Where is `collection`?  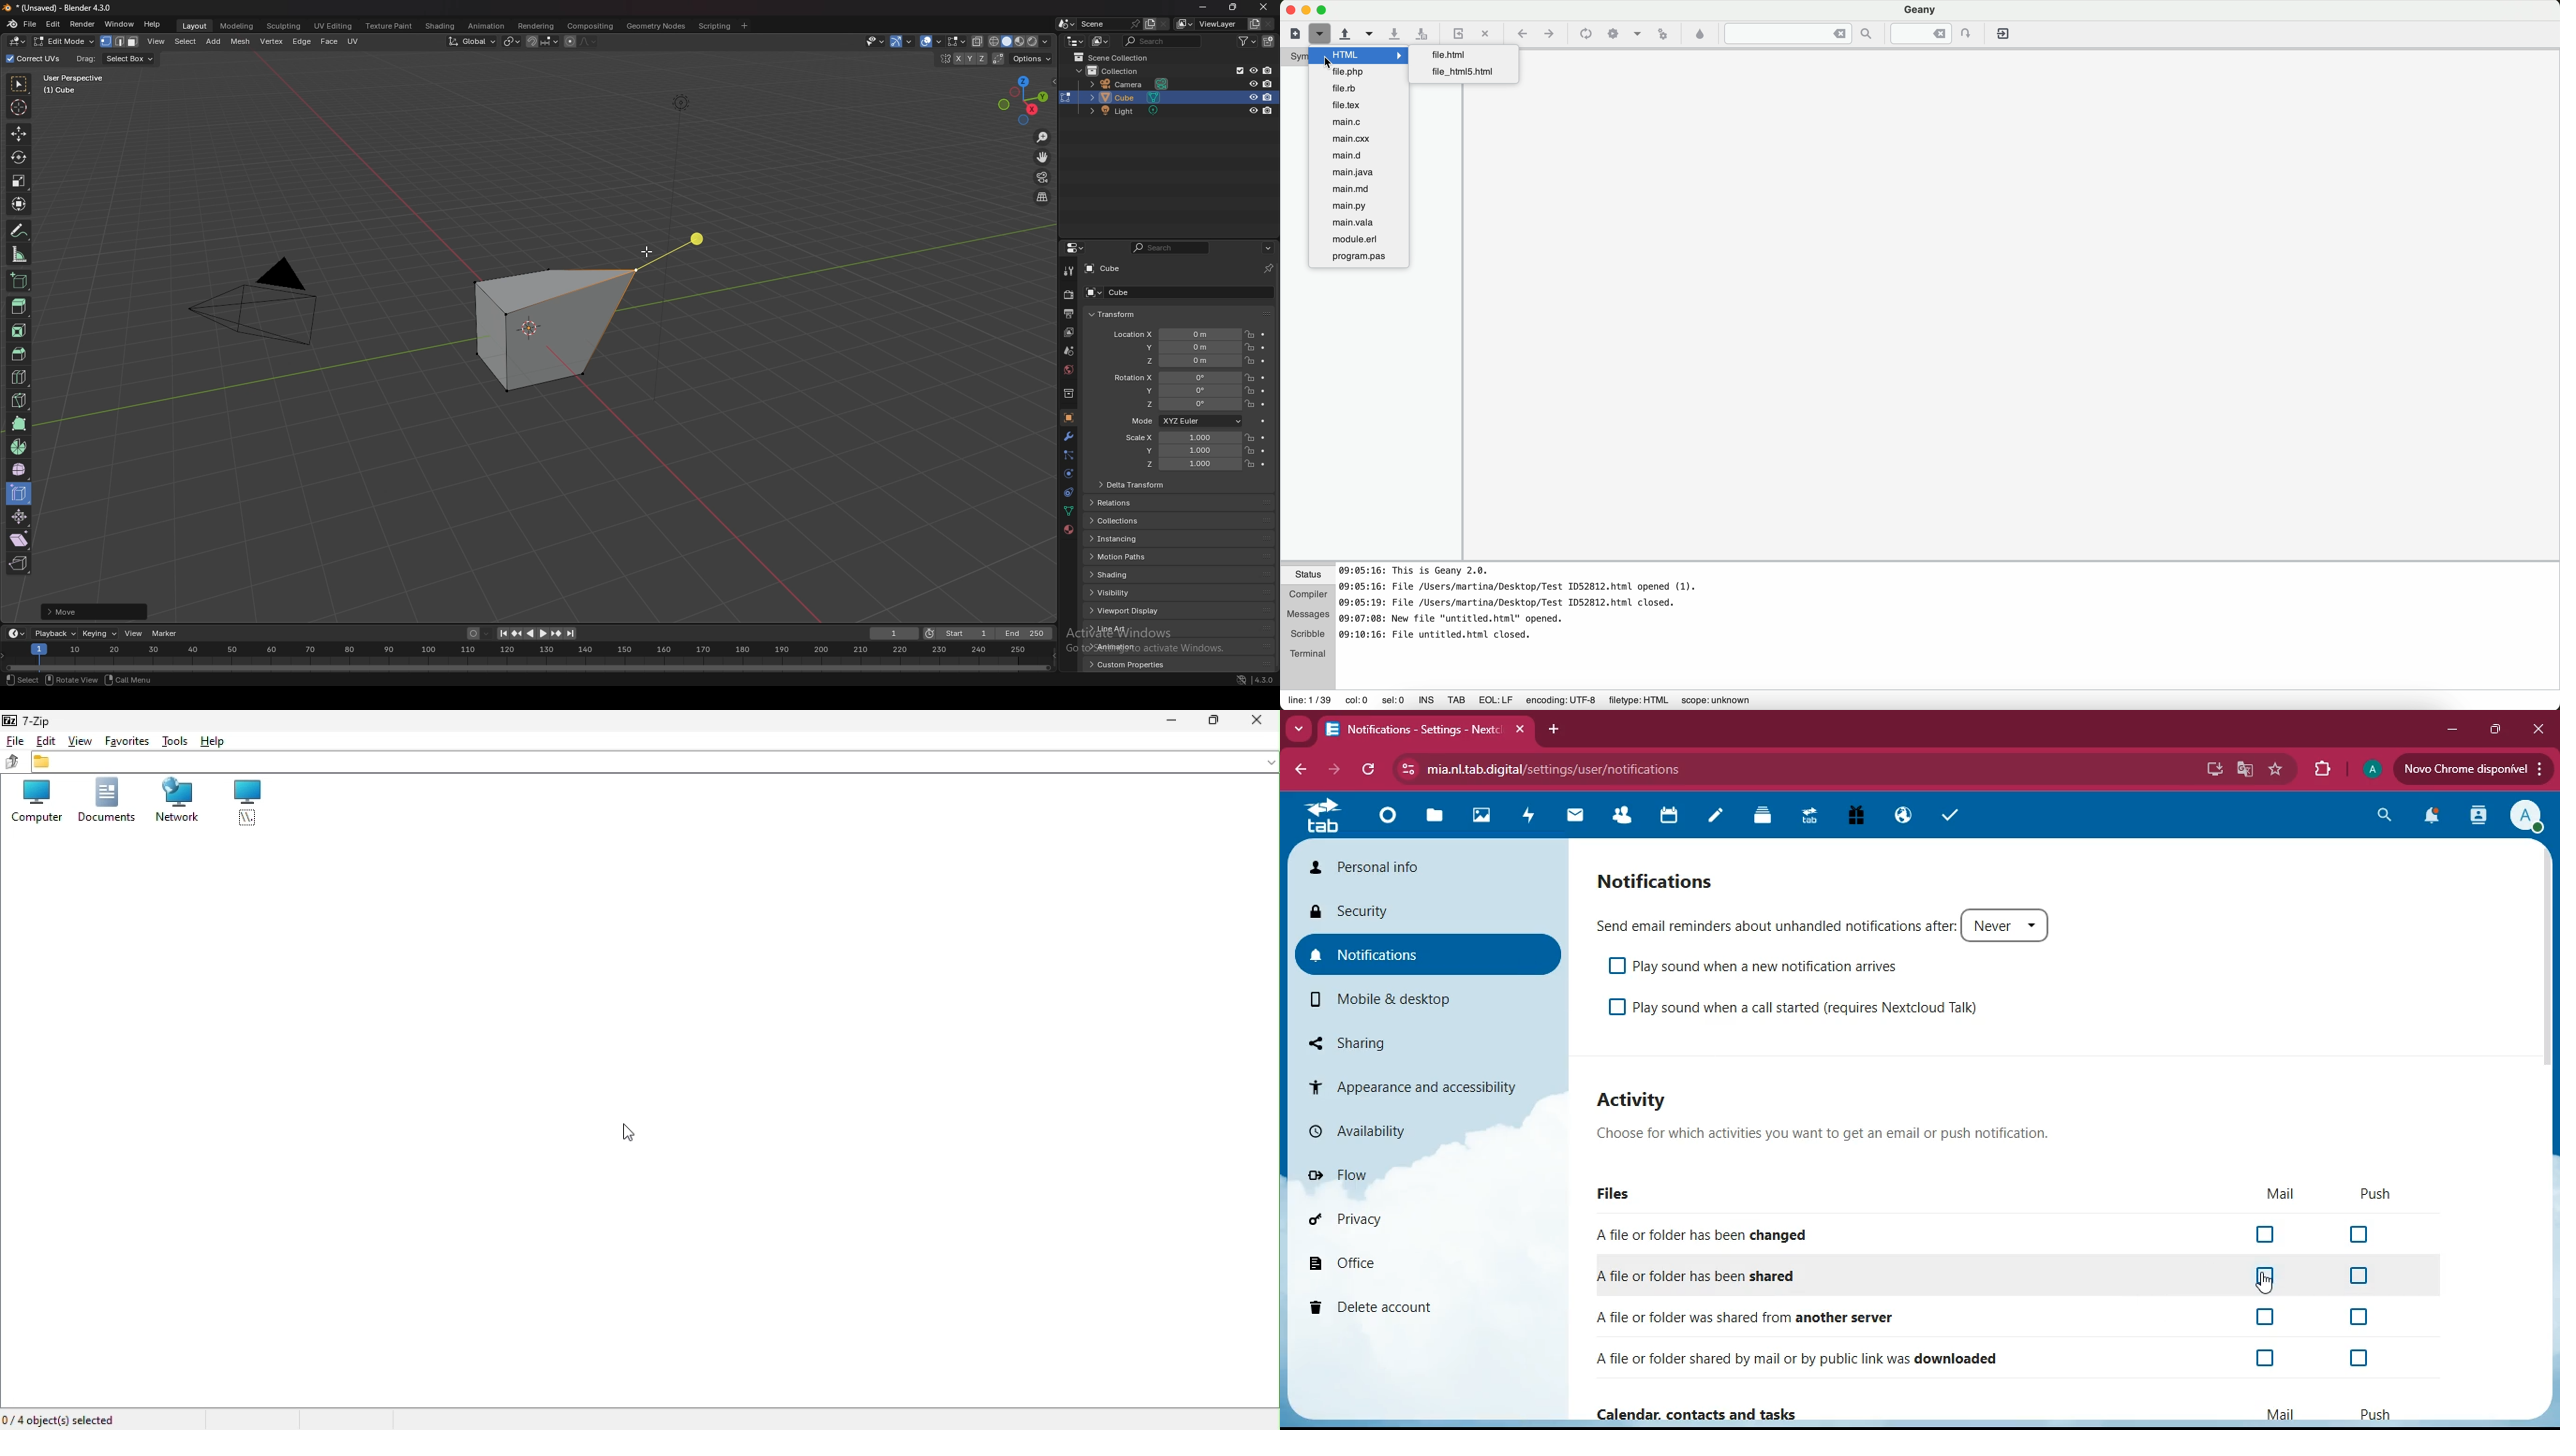
collection is located at coordinates (1115, 71).